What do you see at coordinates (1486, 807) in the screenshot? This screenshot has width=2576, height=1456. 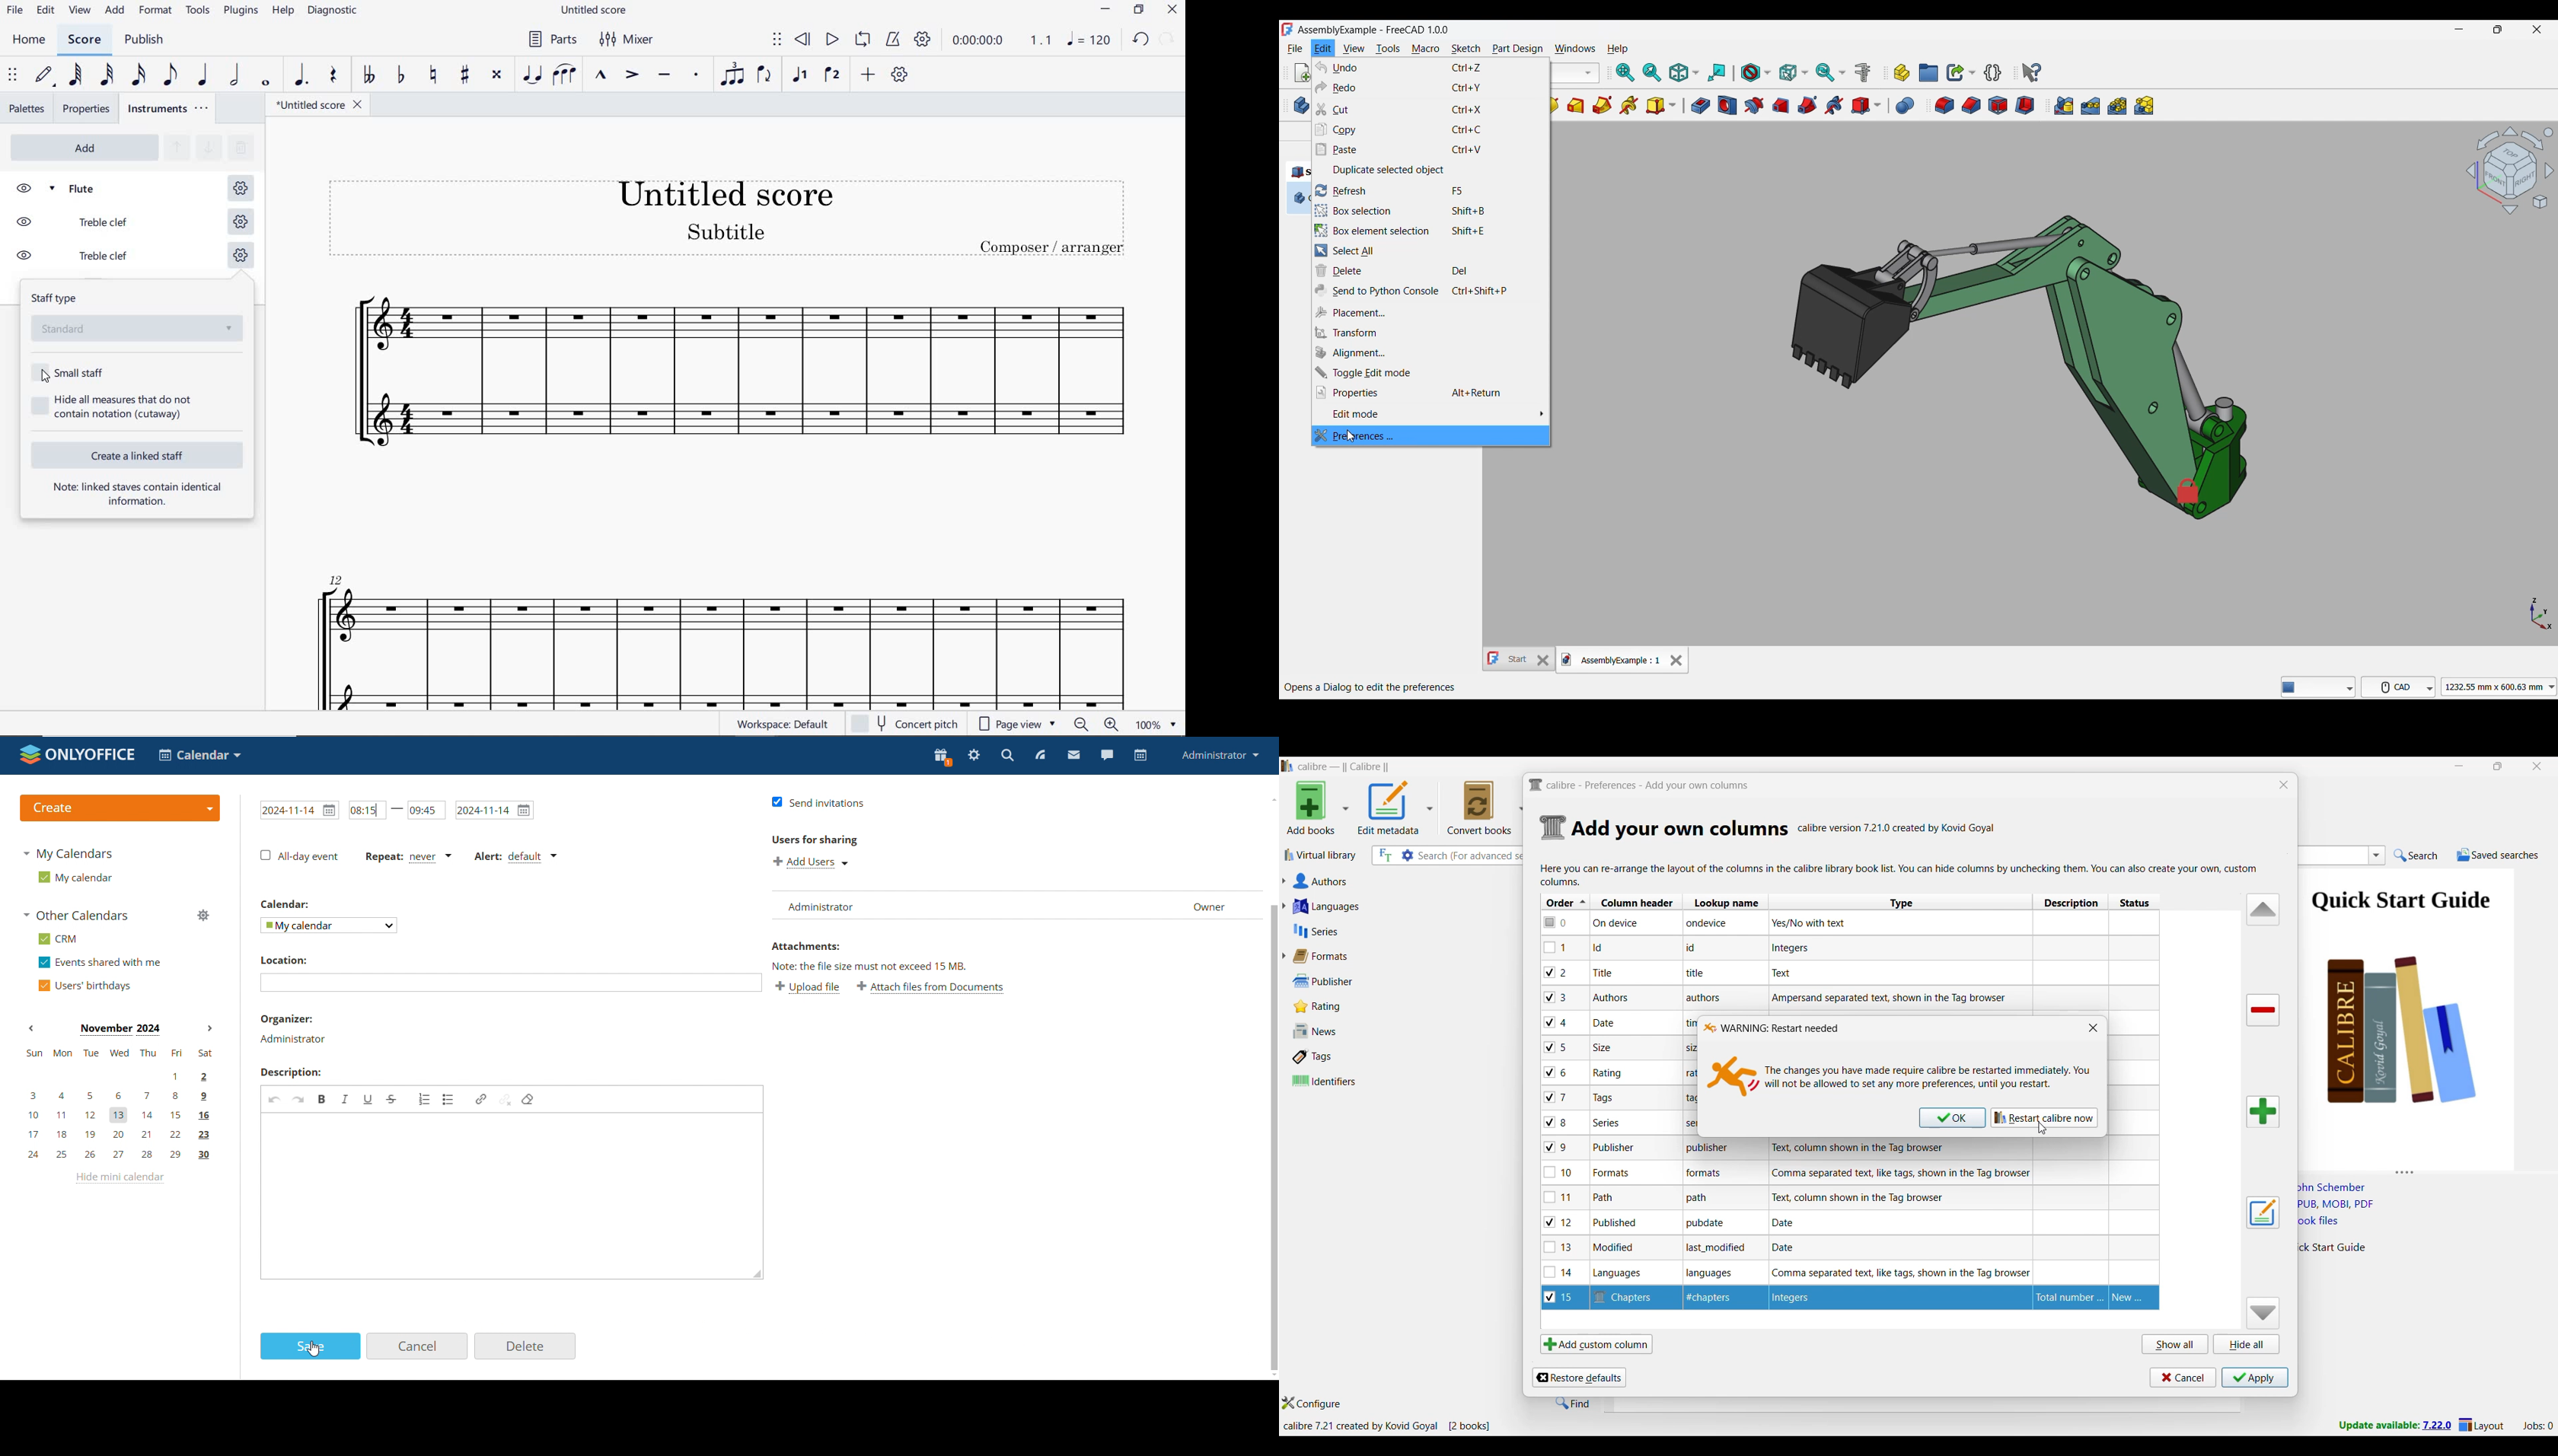 I see `Convert books options` at bounding box center [1486, 807].